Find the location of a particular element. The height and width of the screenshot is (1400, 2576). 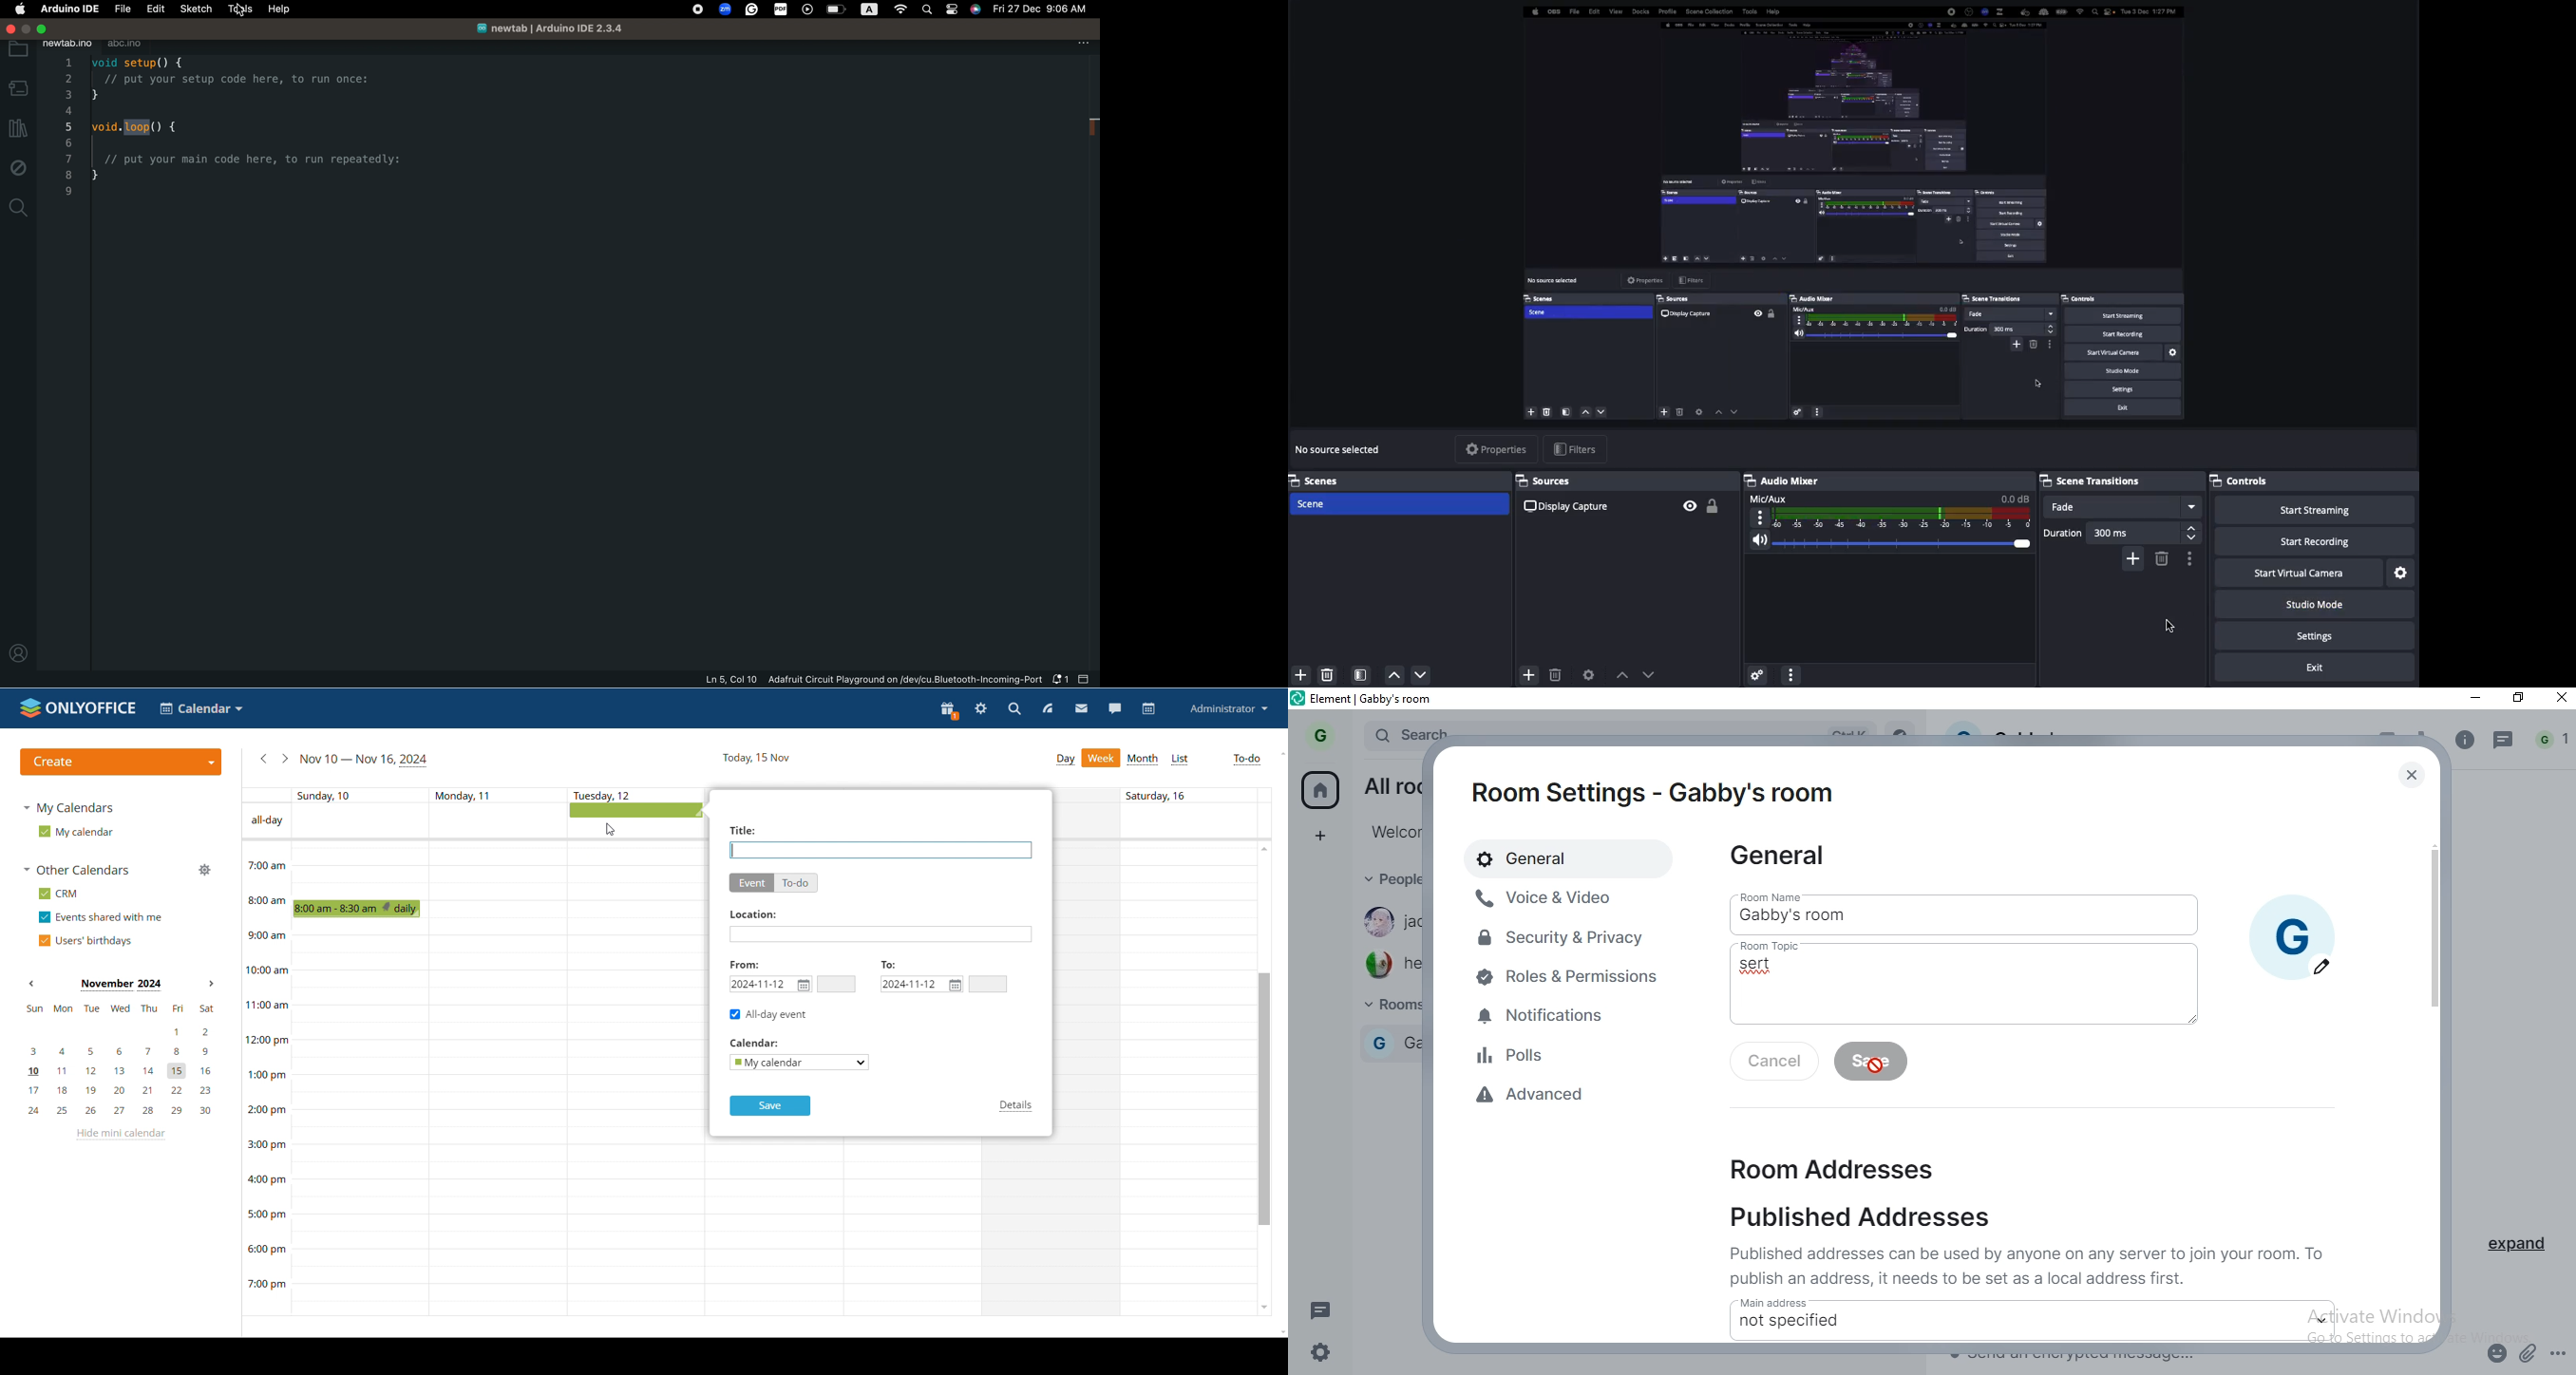

element is located at coordinates (1376, 698).